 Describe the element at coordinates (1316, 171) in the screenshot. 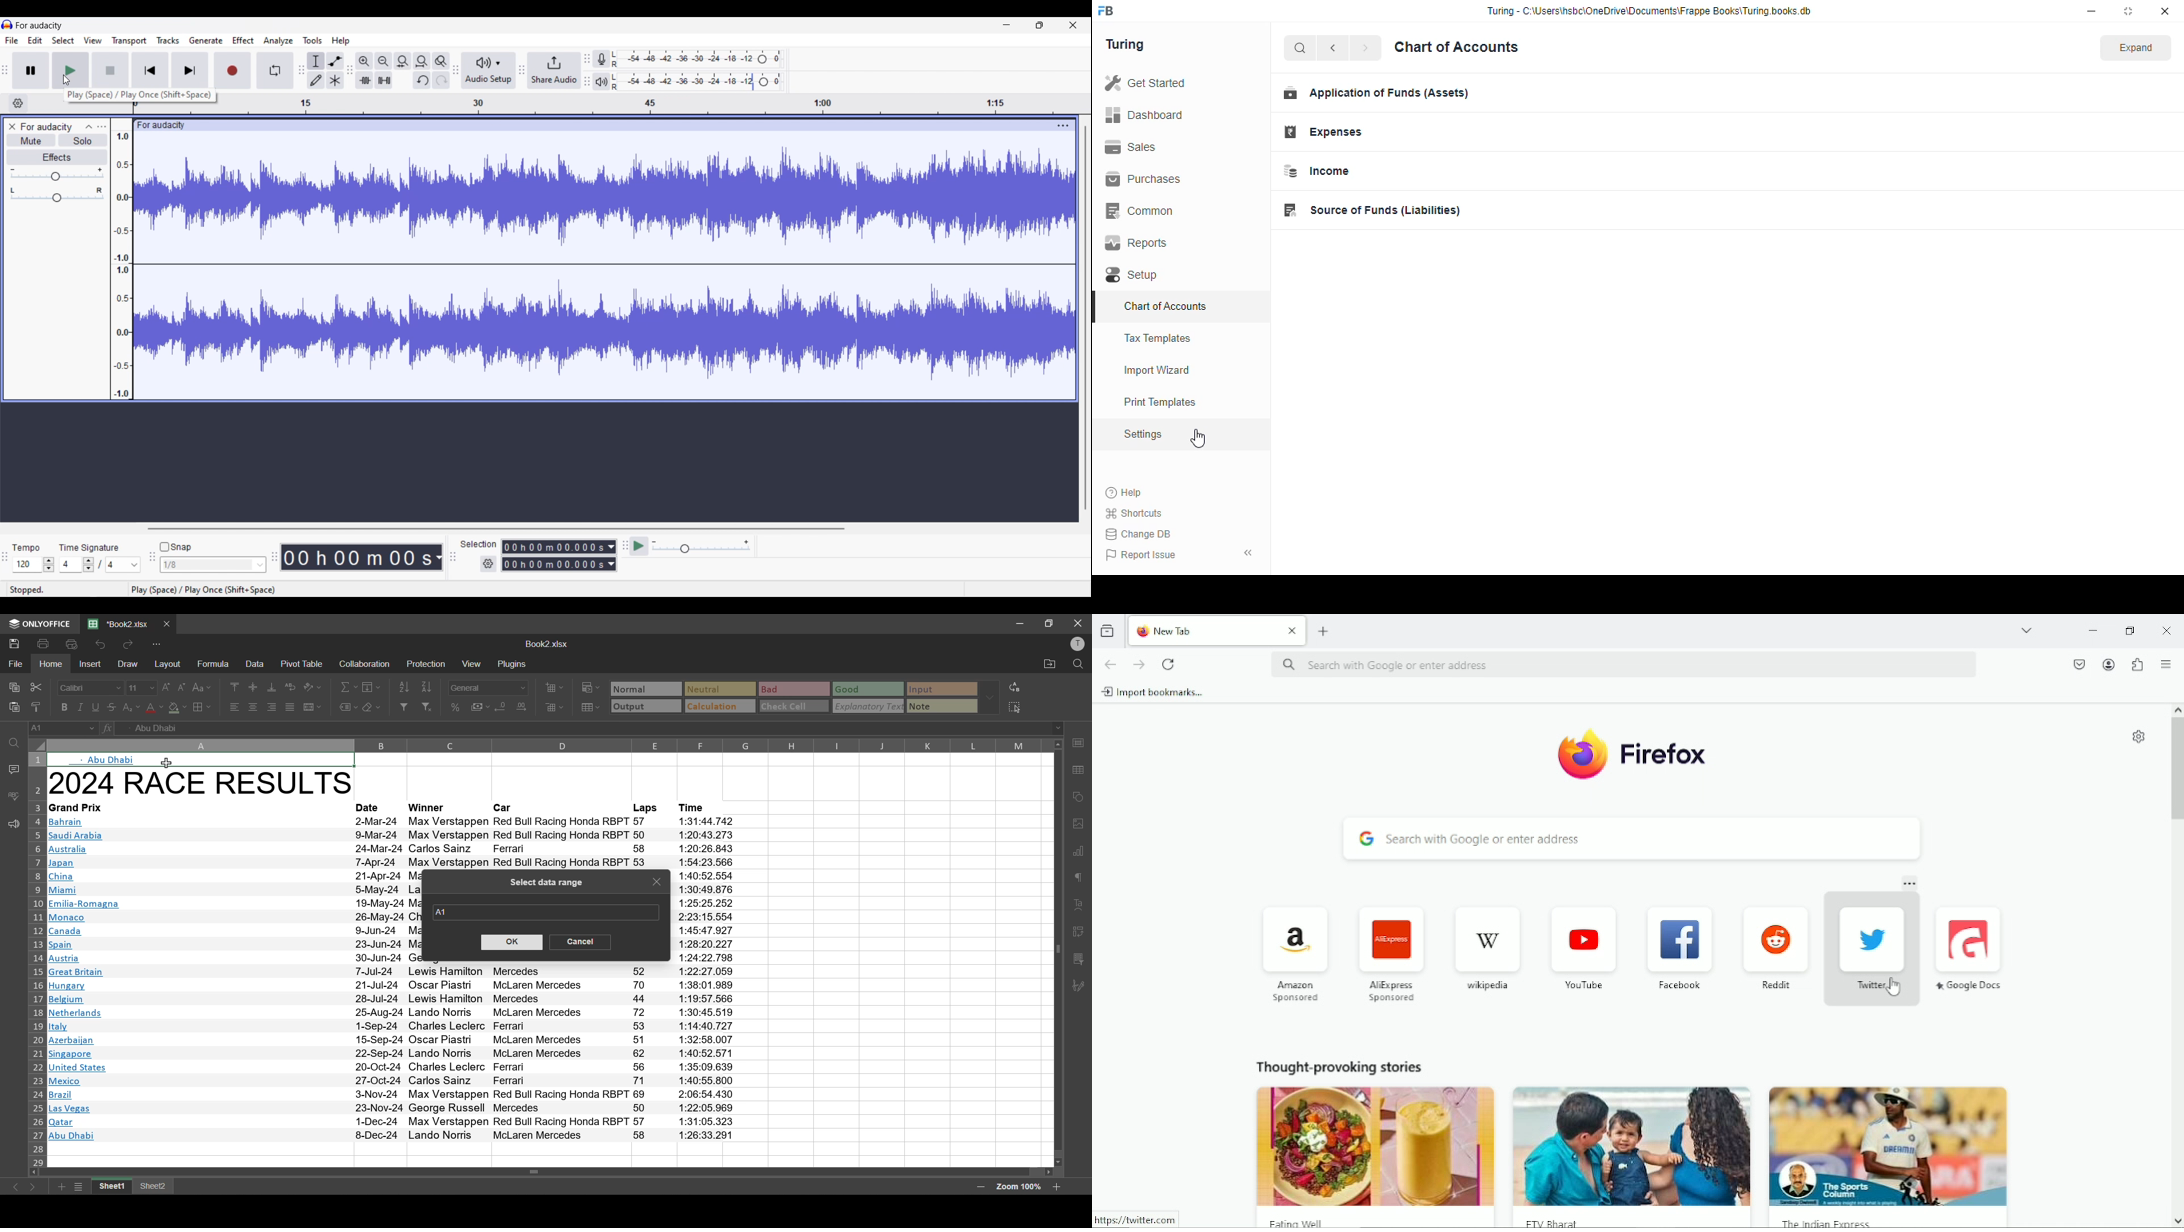

I see `income` at that location.